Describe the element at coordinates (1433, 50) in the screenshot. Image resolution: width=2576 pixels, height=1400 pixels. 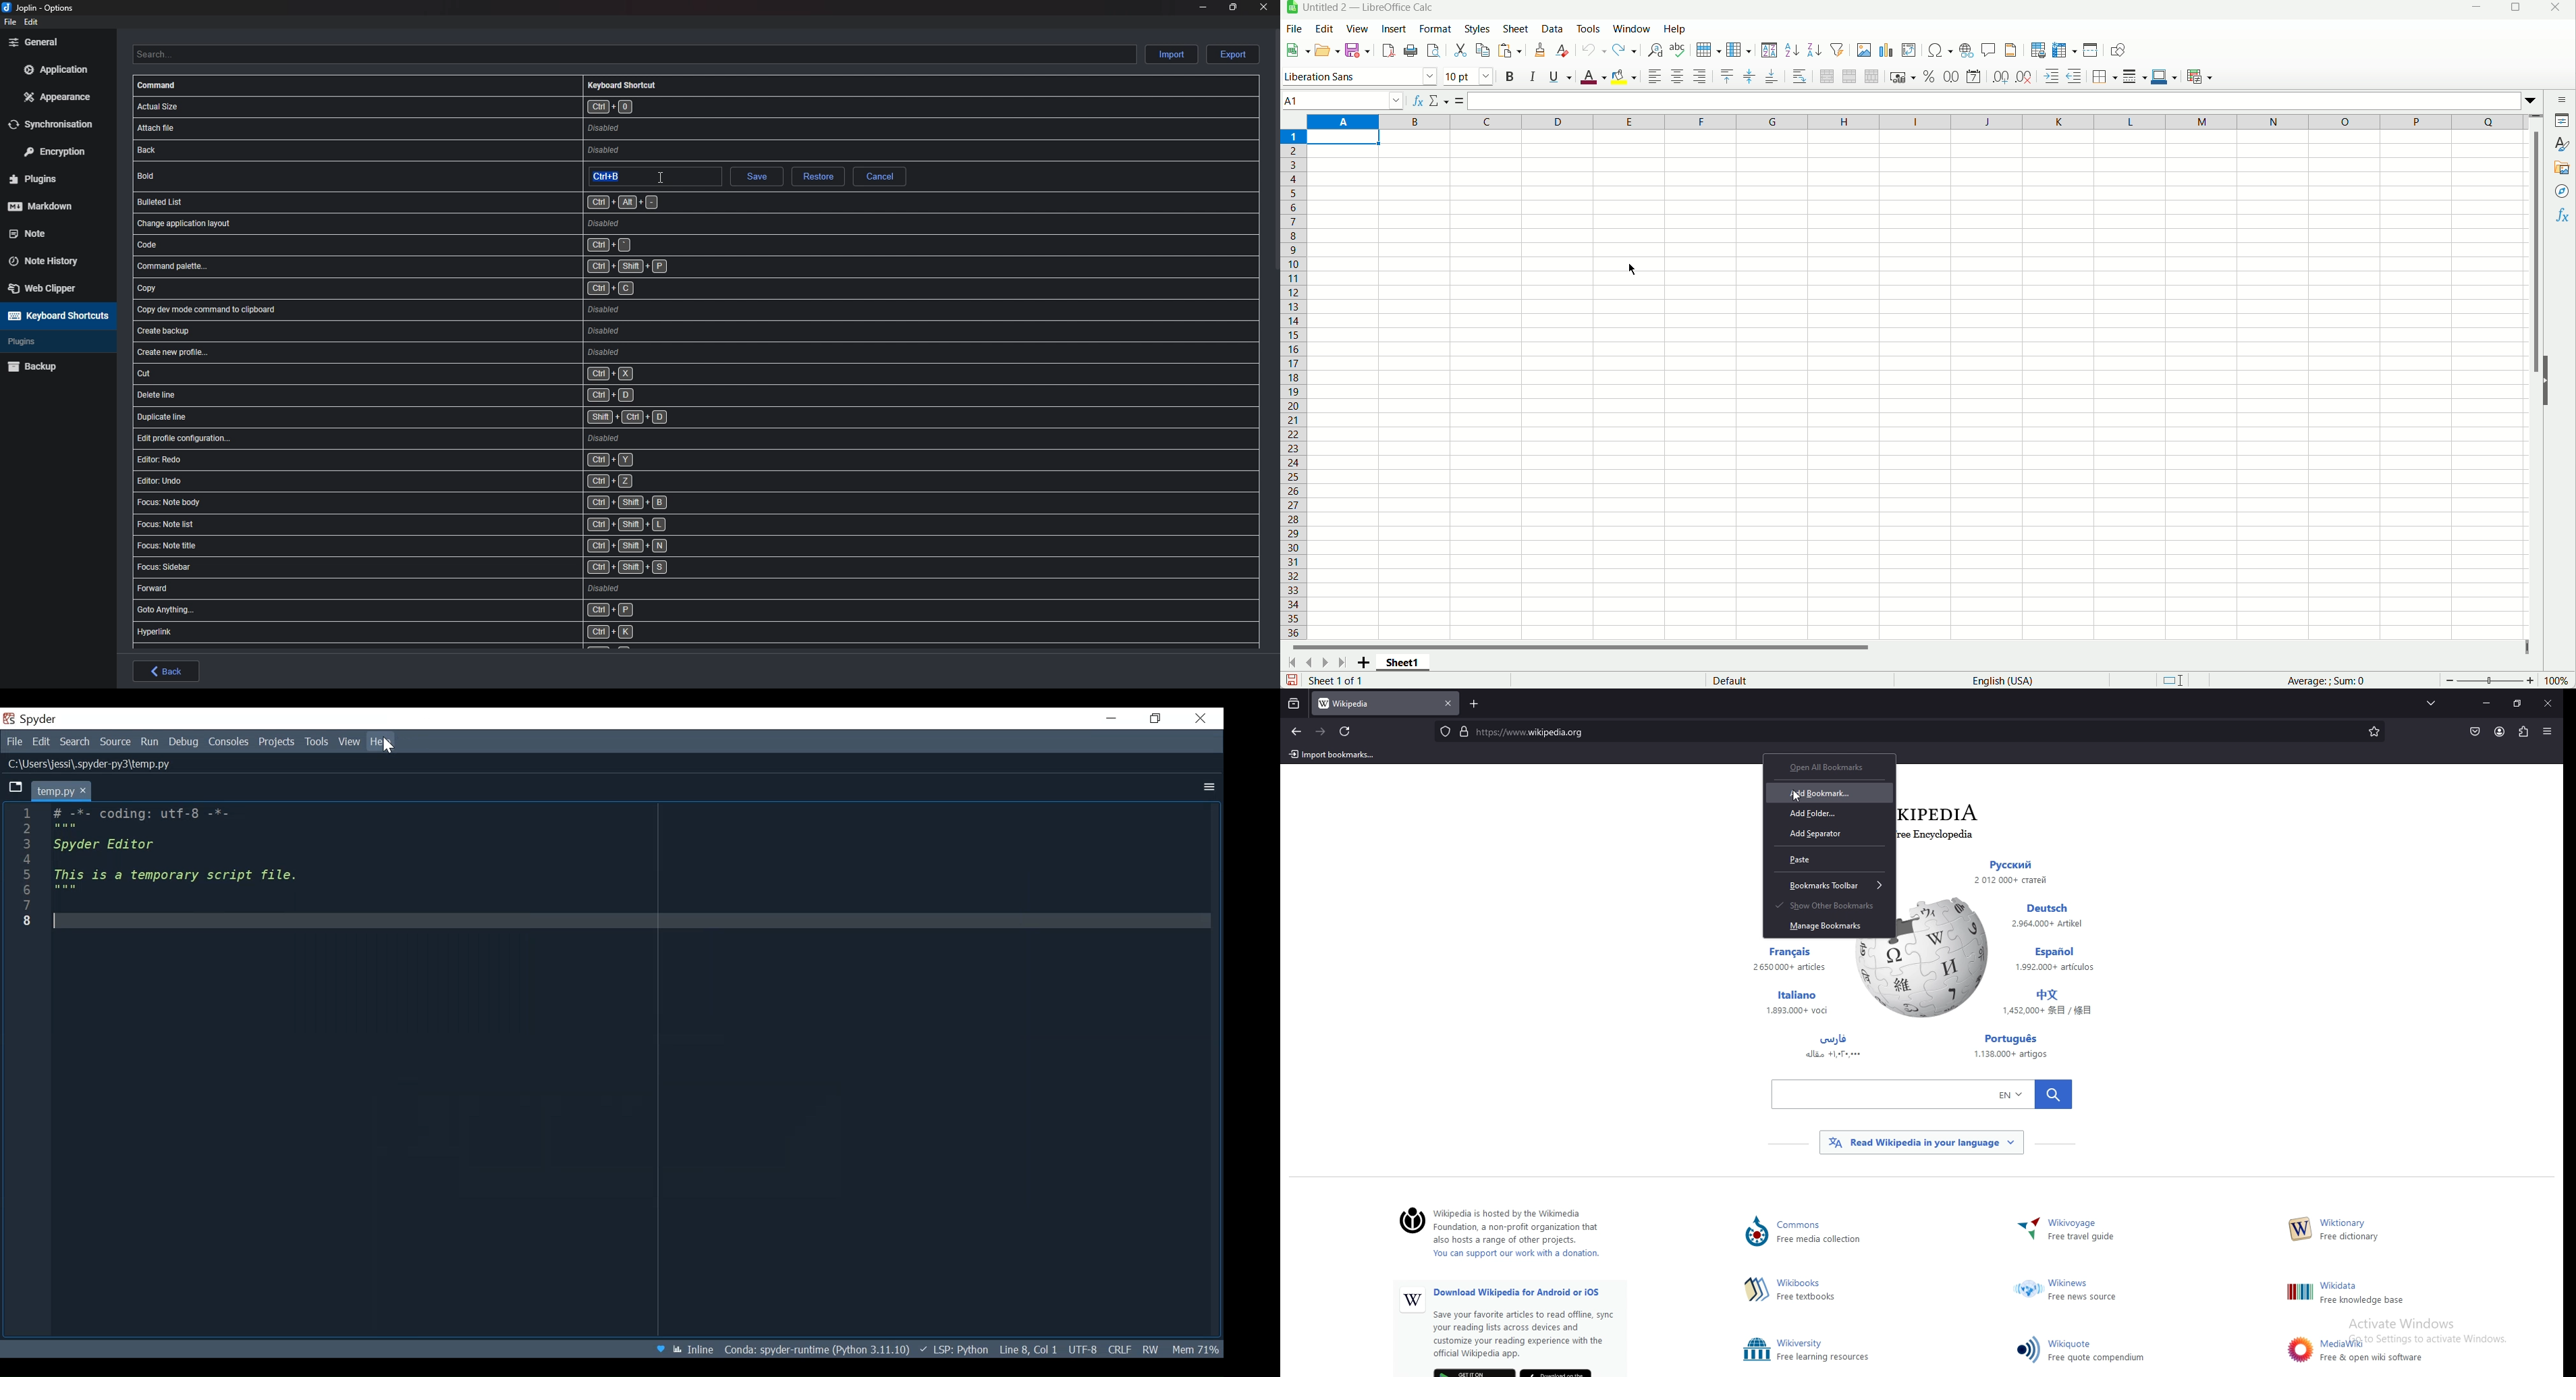
I see `Toggle print preview` at that location.